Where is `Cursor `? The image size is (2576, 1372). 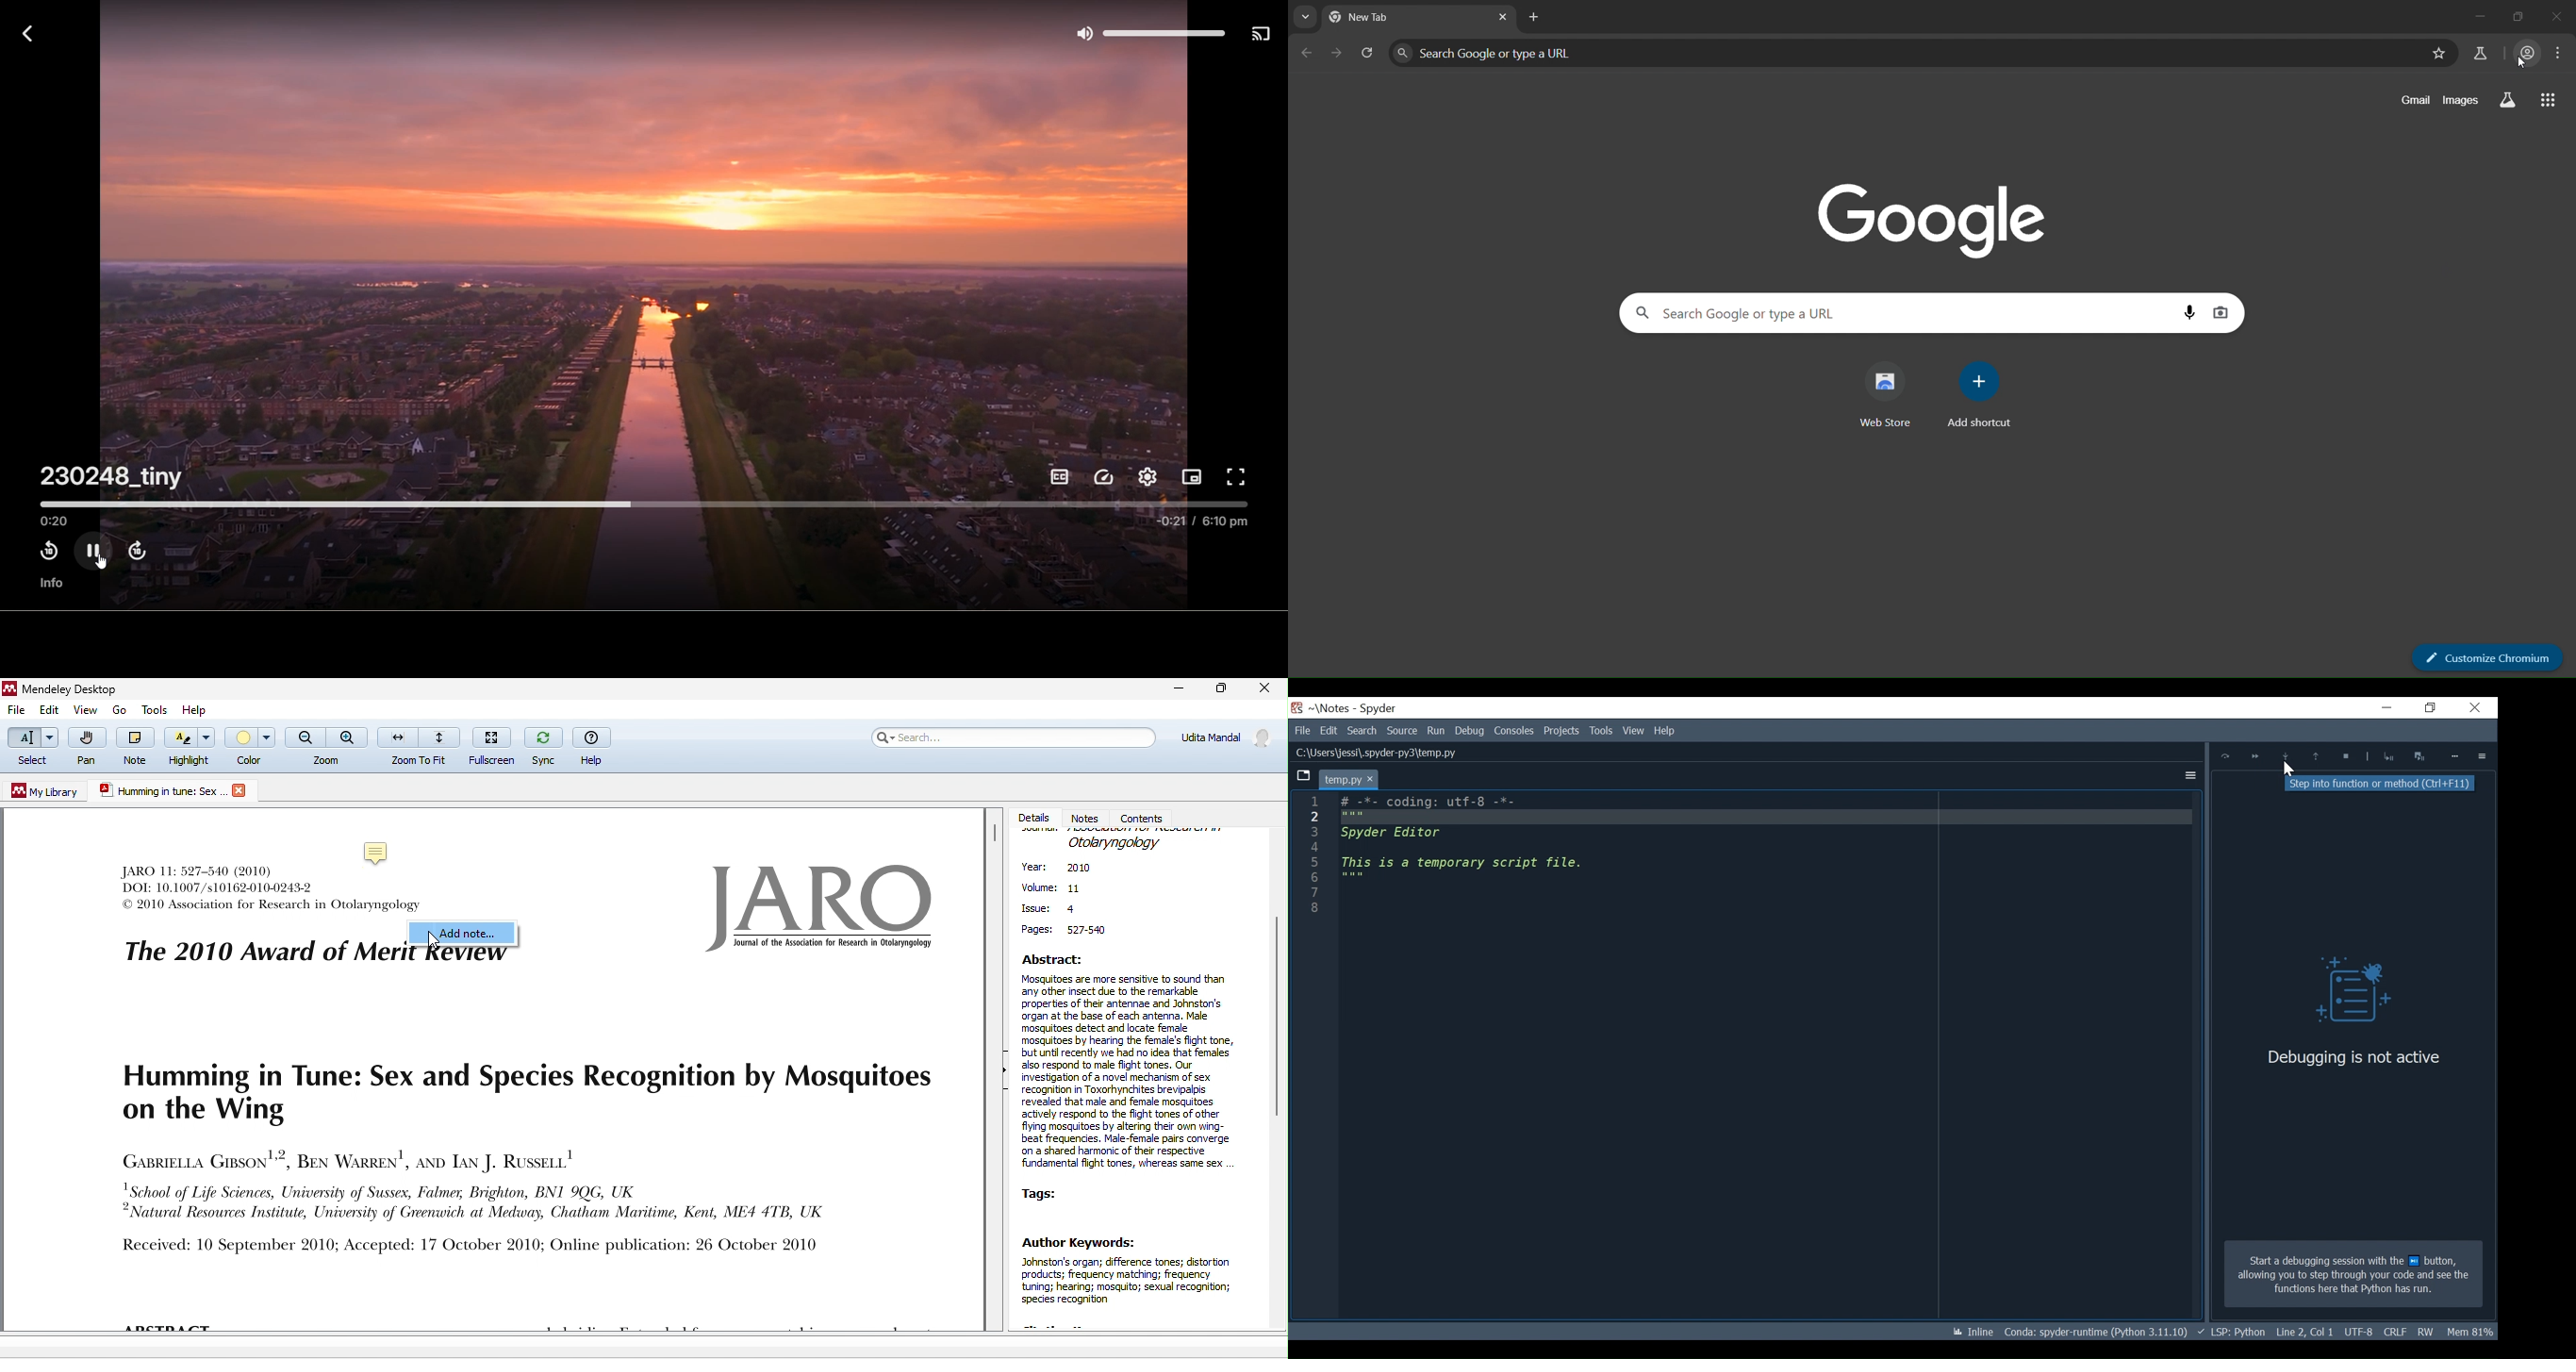 Cursor  is located at coordinates (2288, 770).